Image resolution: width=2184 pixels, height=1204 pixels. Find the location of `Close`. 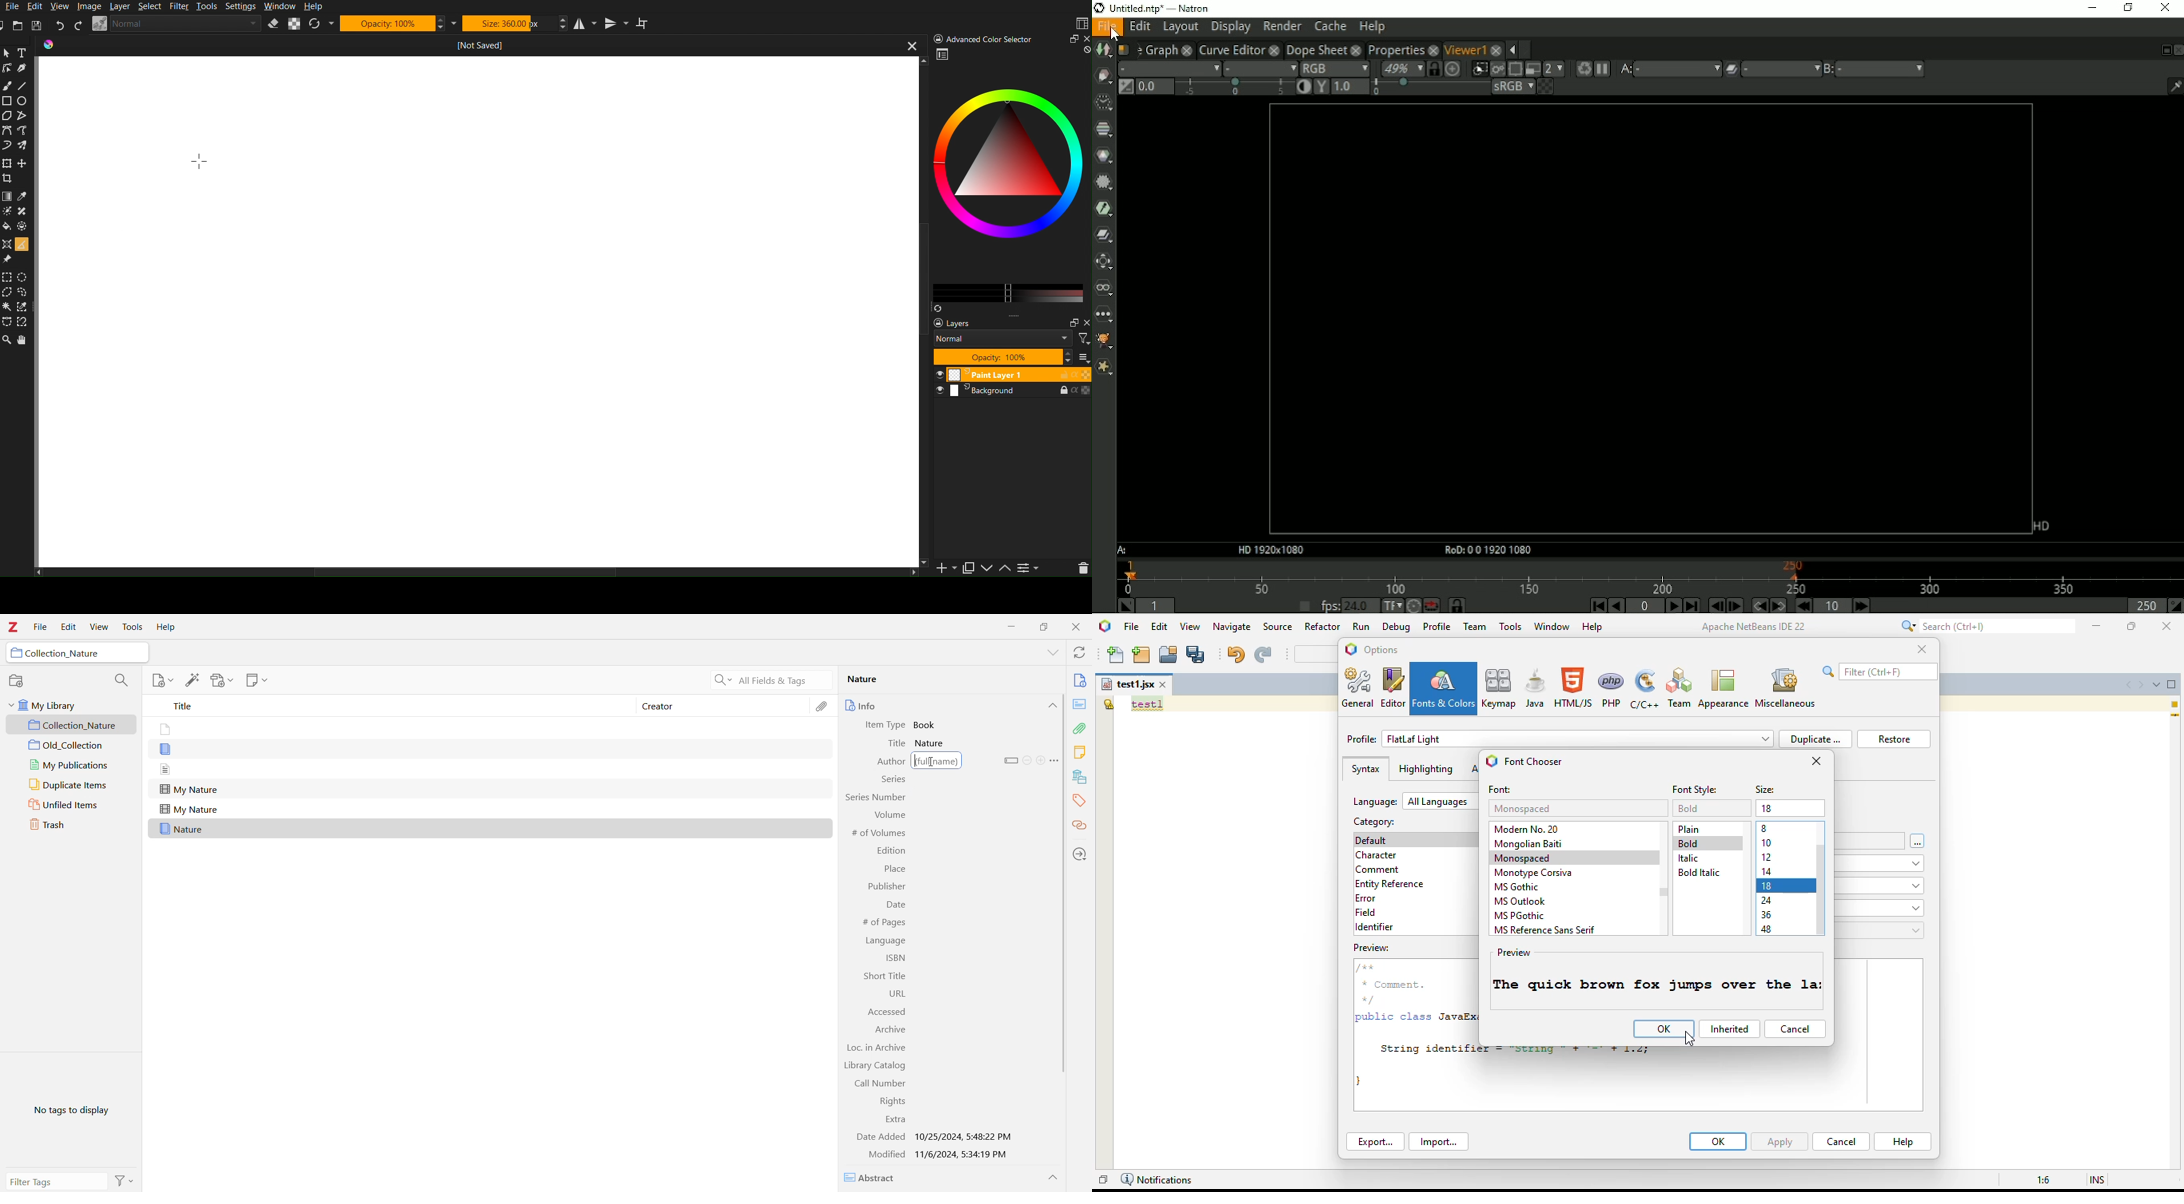

Close is located at coordinates (1078, 628).